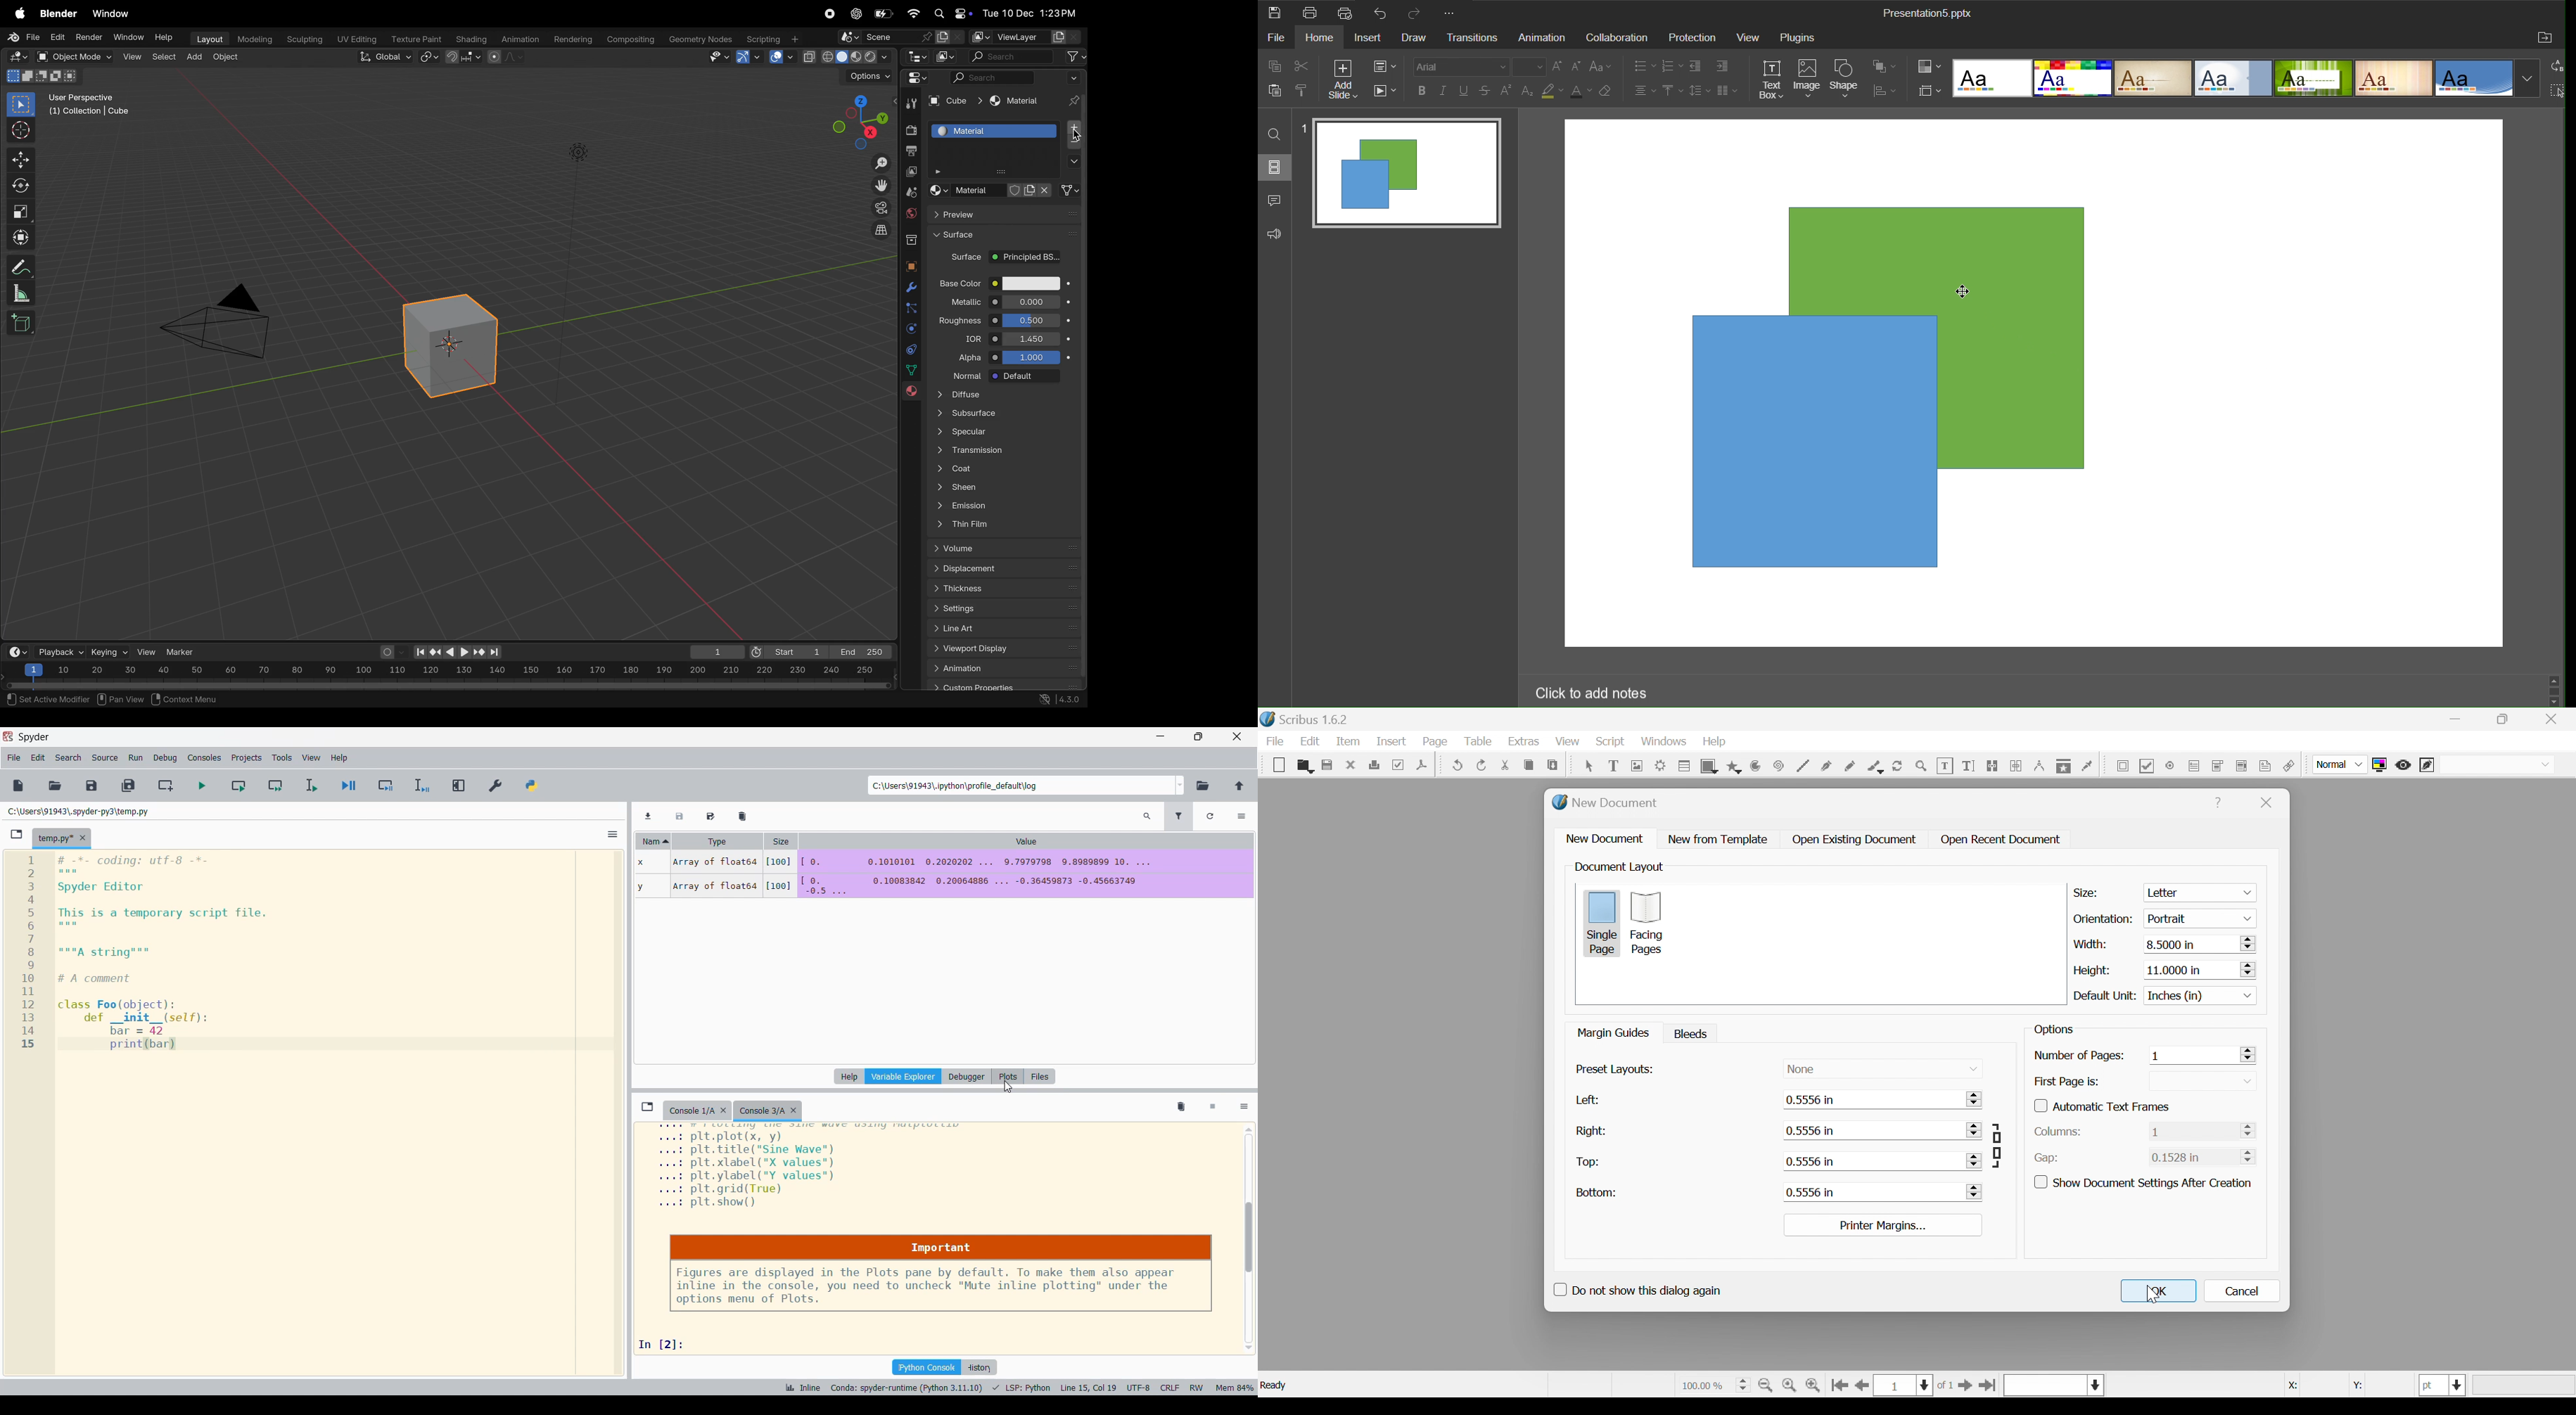 Image resolution: width=2576 pixels, height=1428 pixels. I want to click on 0.1528, so click(2177, 1156).